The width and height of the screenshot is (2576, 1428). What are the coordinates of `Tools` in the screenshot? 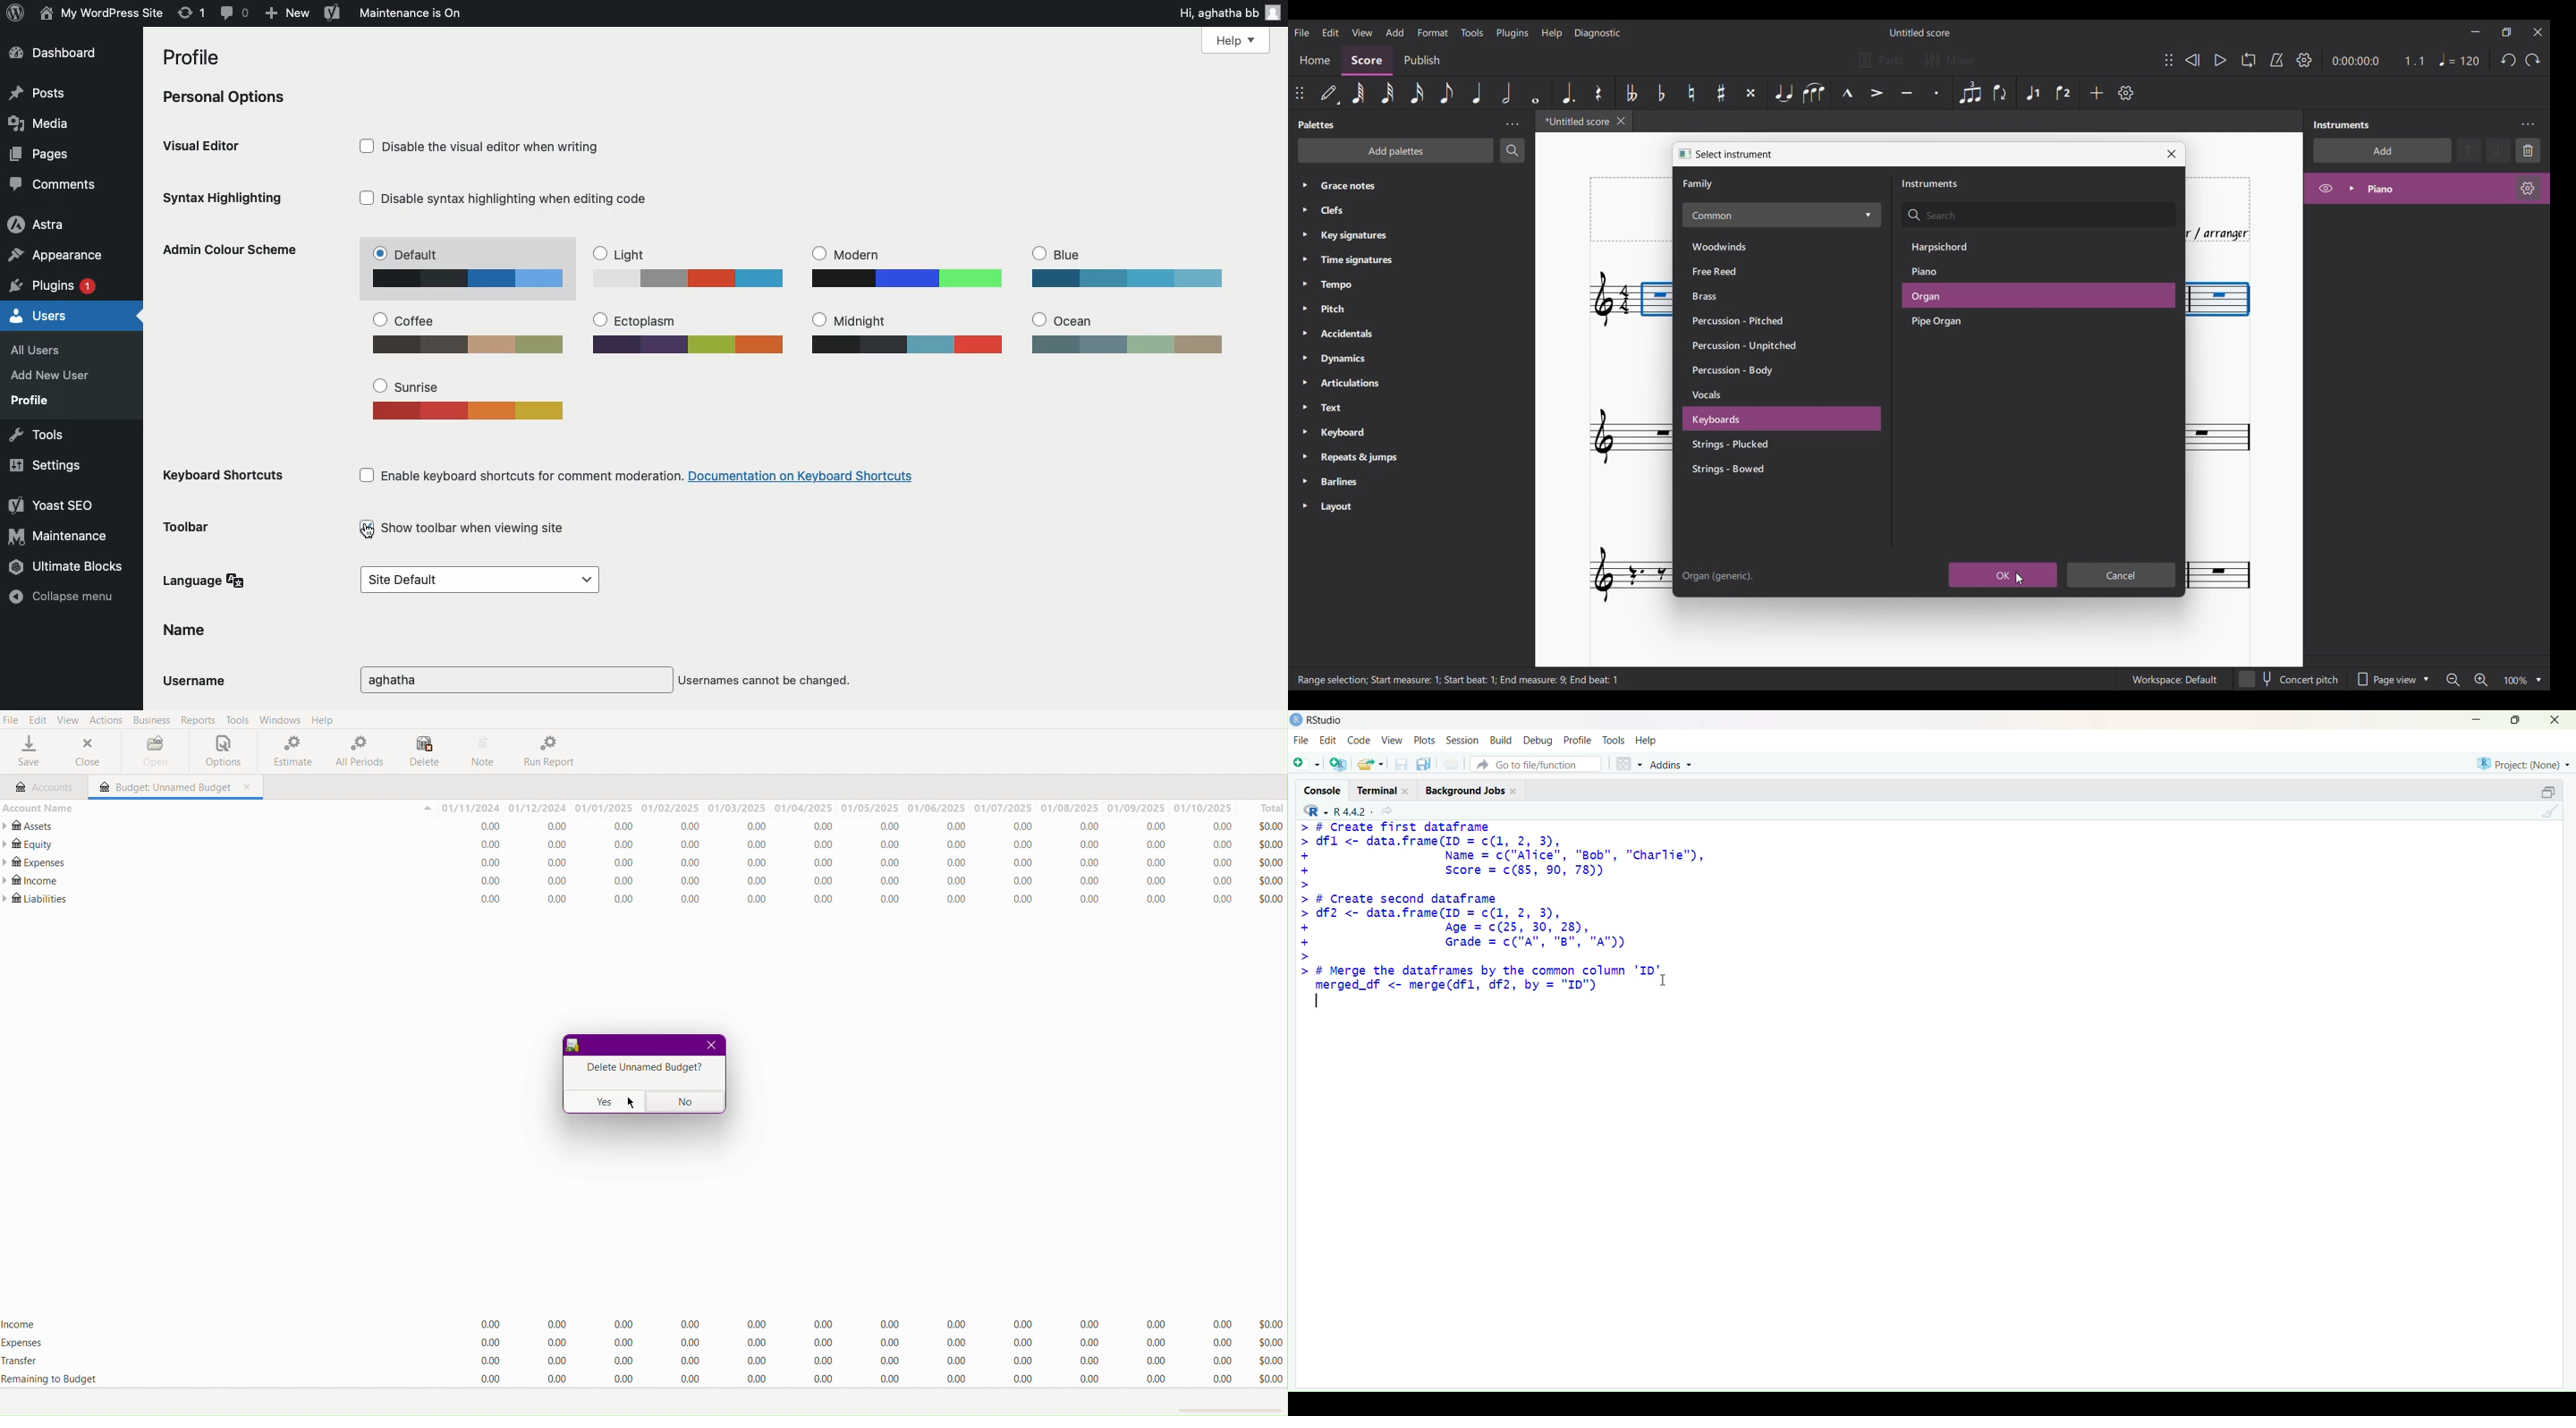 It's located at (1613, 740).